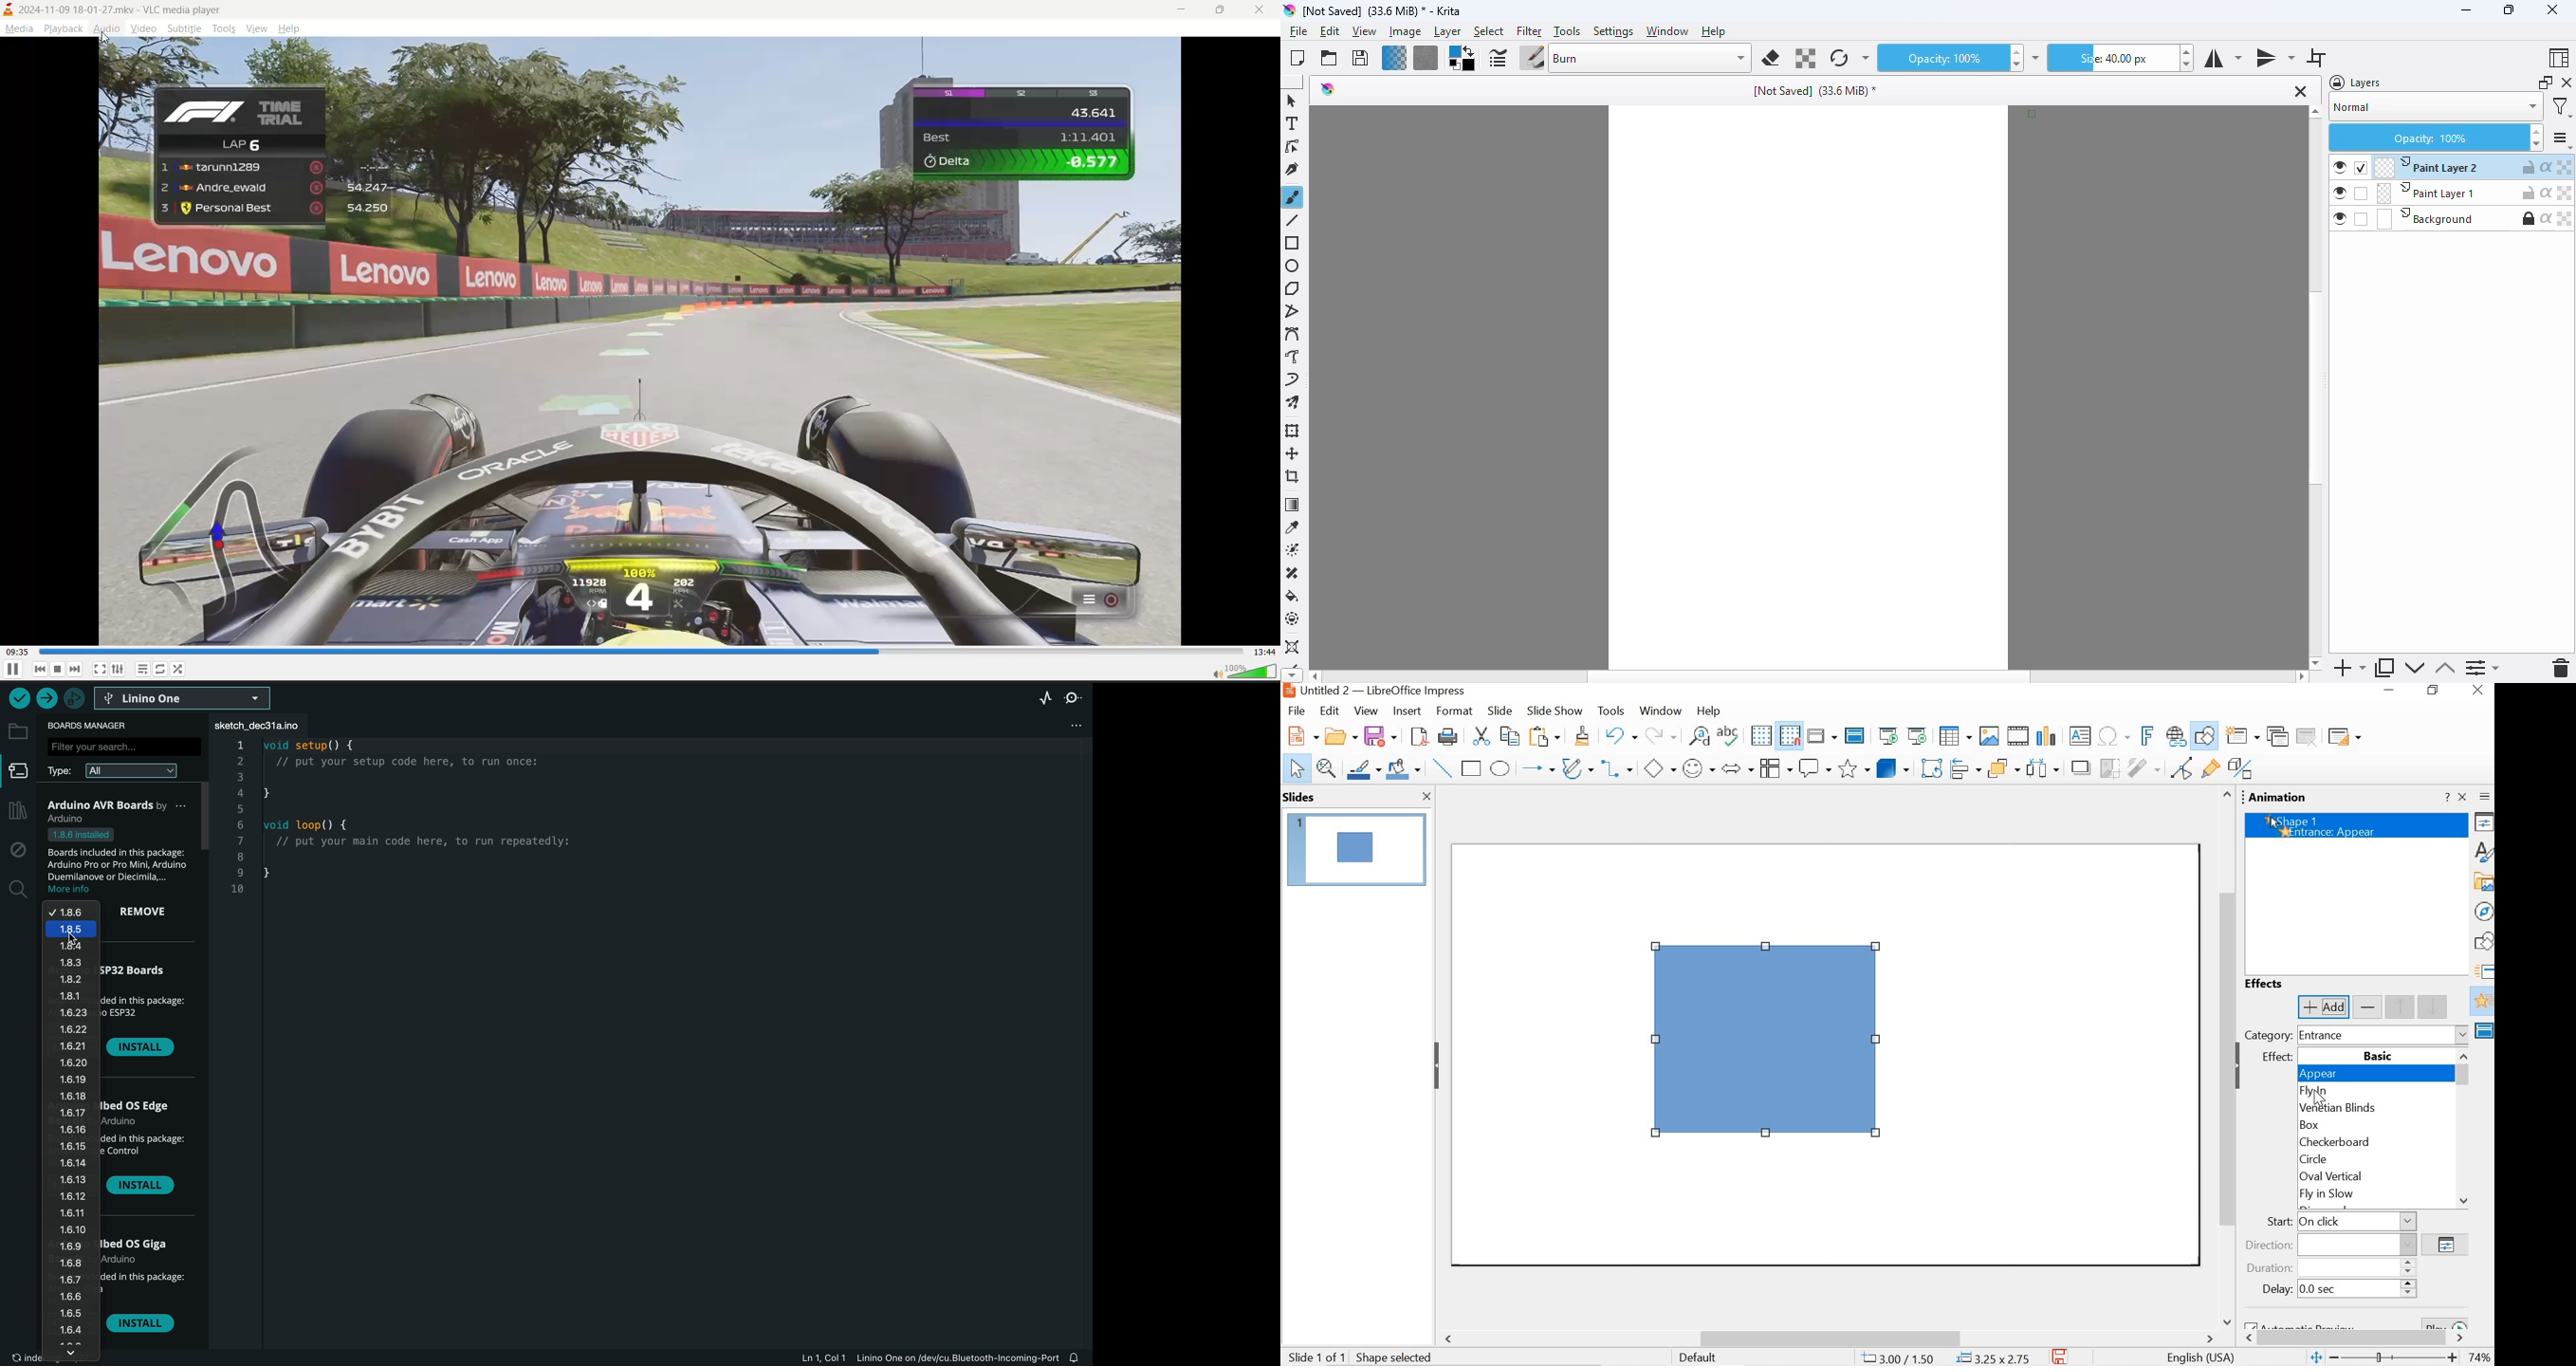  I want to click on title, so click(1816, 91).